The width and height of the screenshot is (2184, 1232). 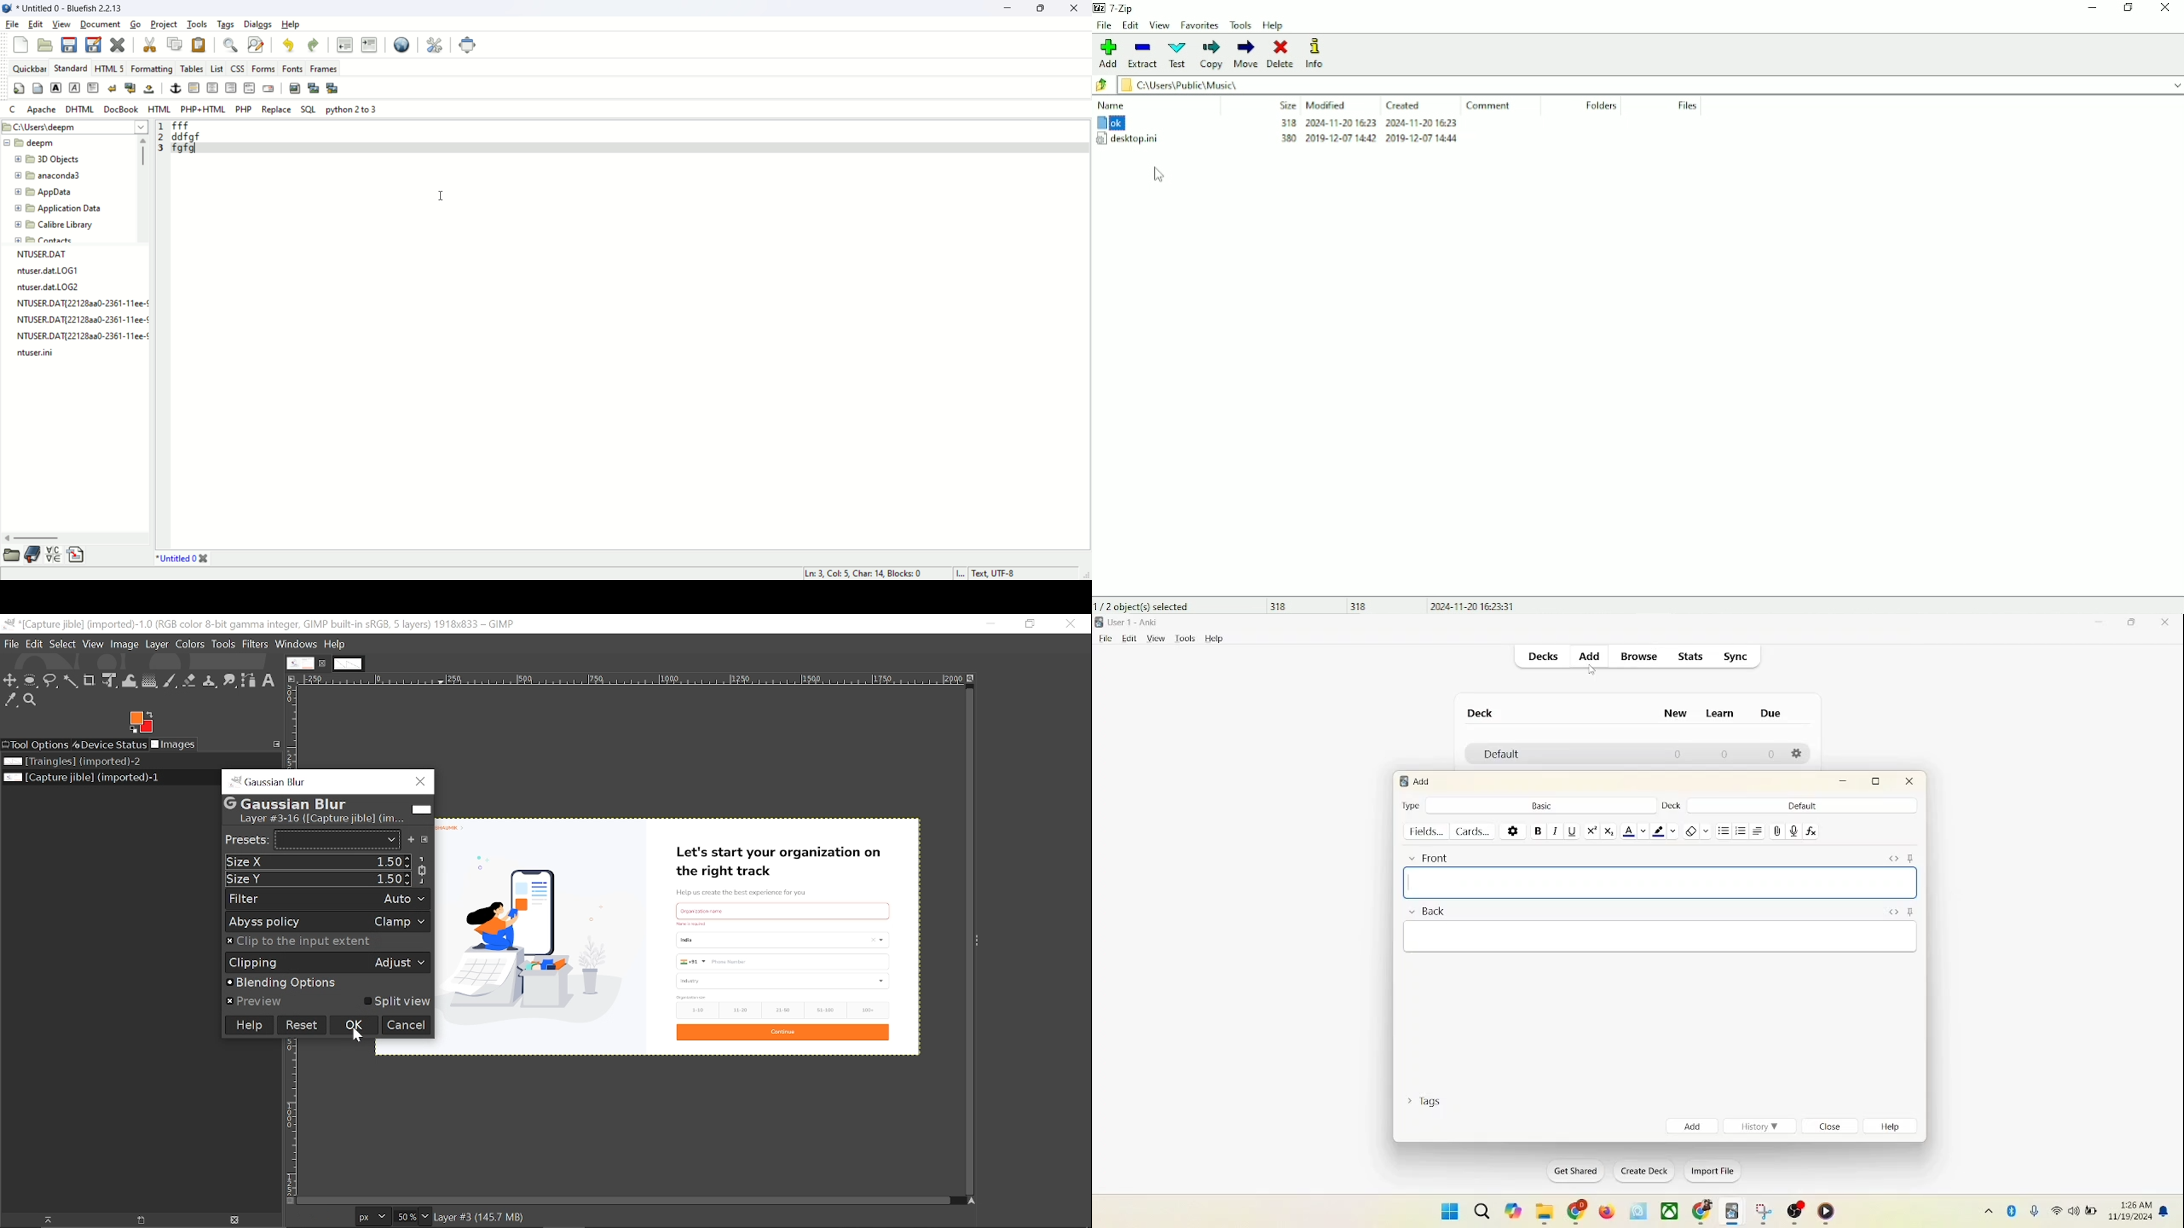 I want to click on close, so click(x=1911, y=784).